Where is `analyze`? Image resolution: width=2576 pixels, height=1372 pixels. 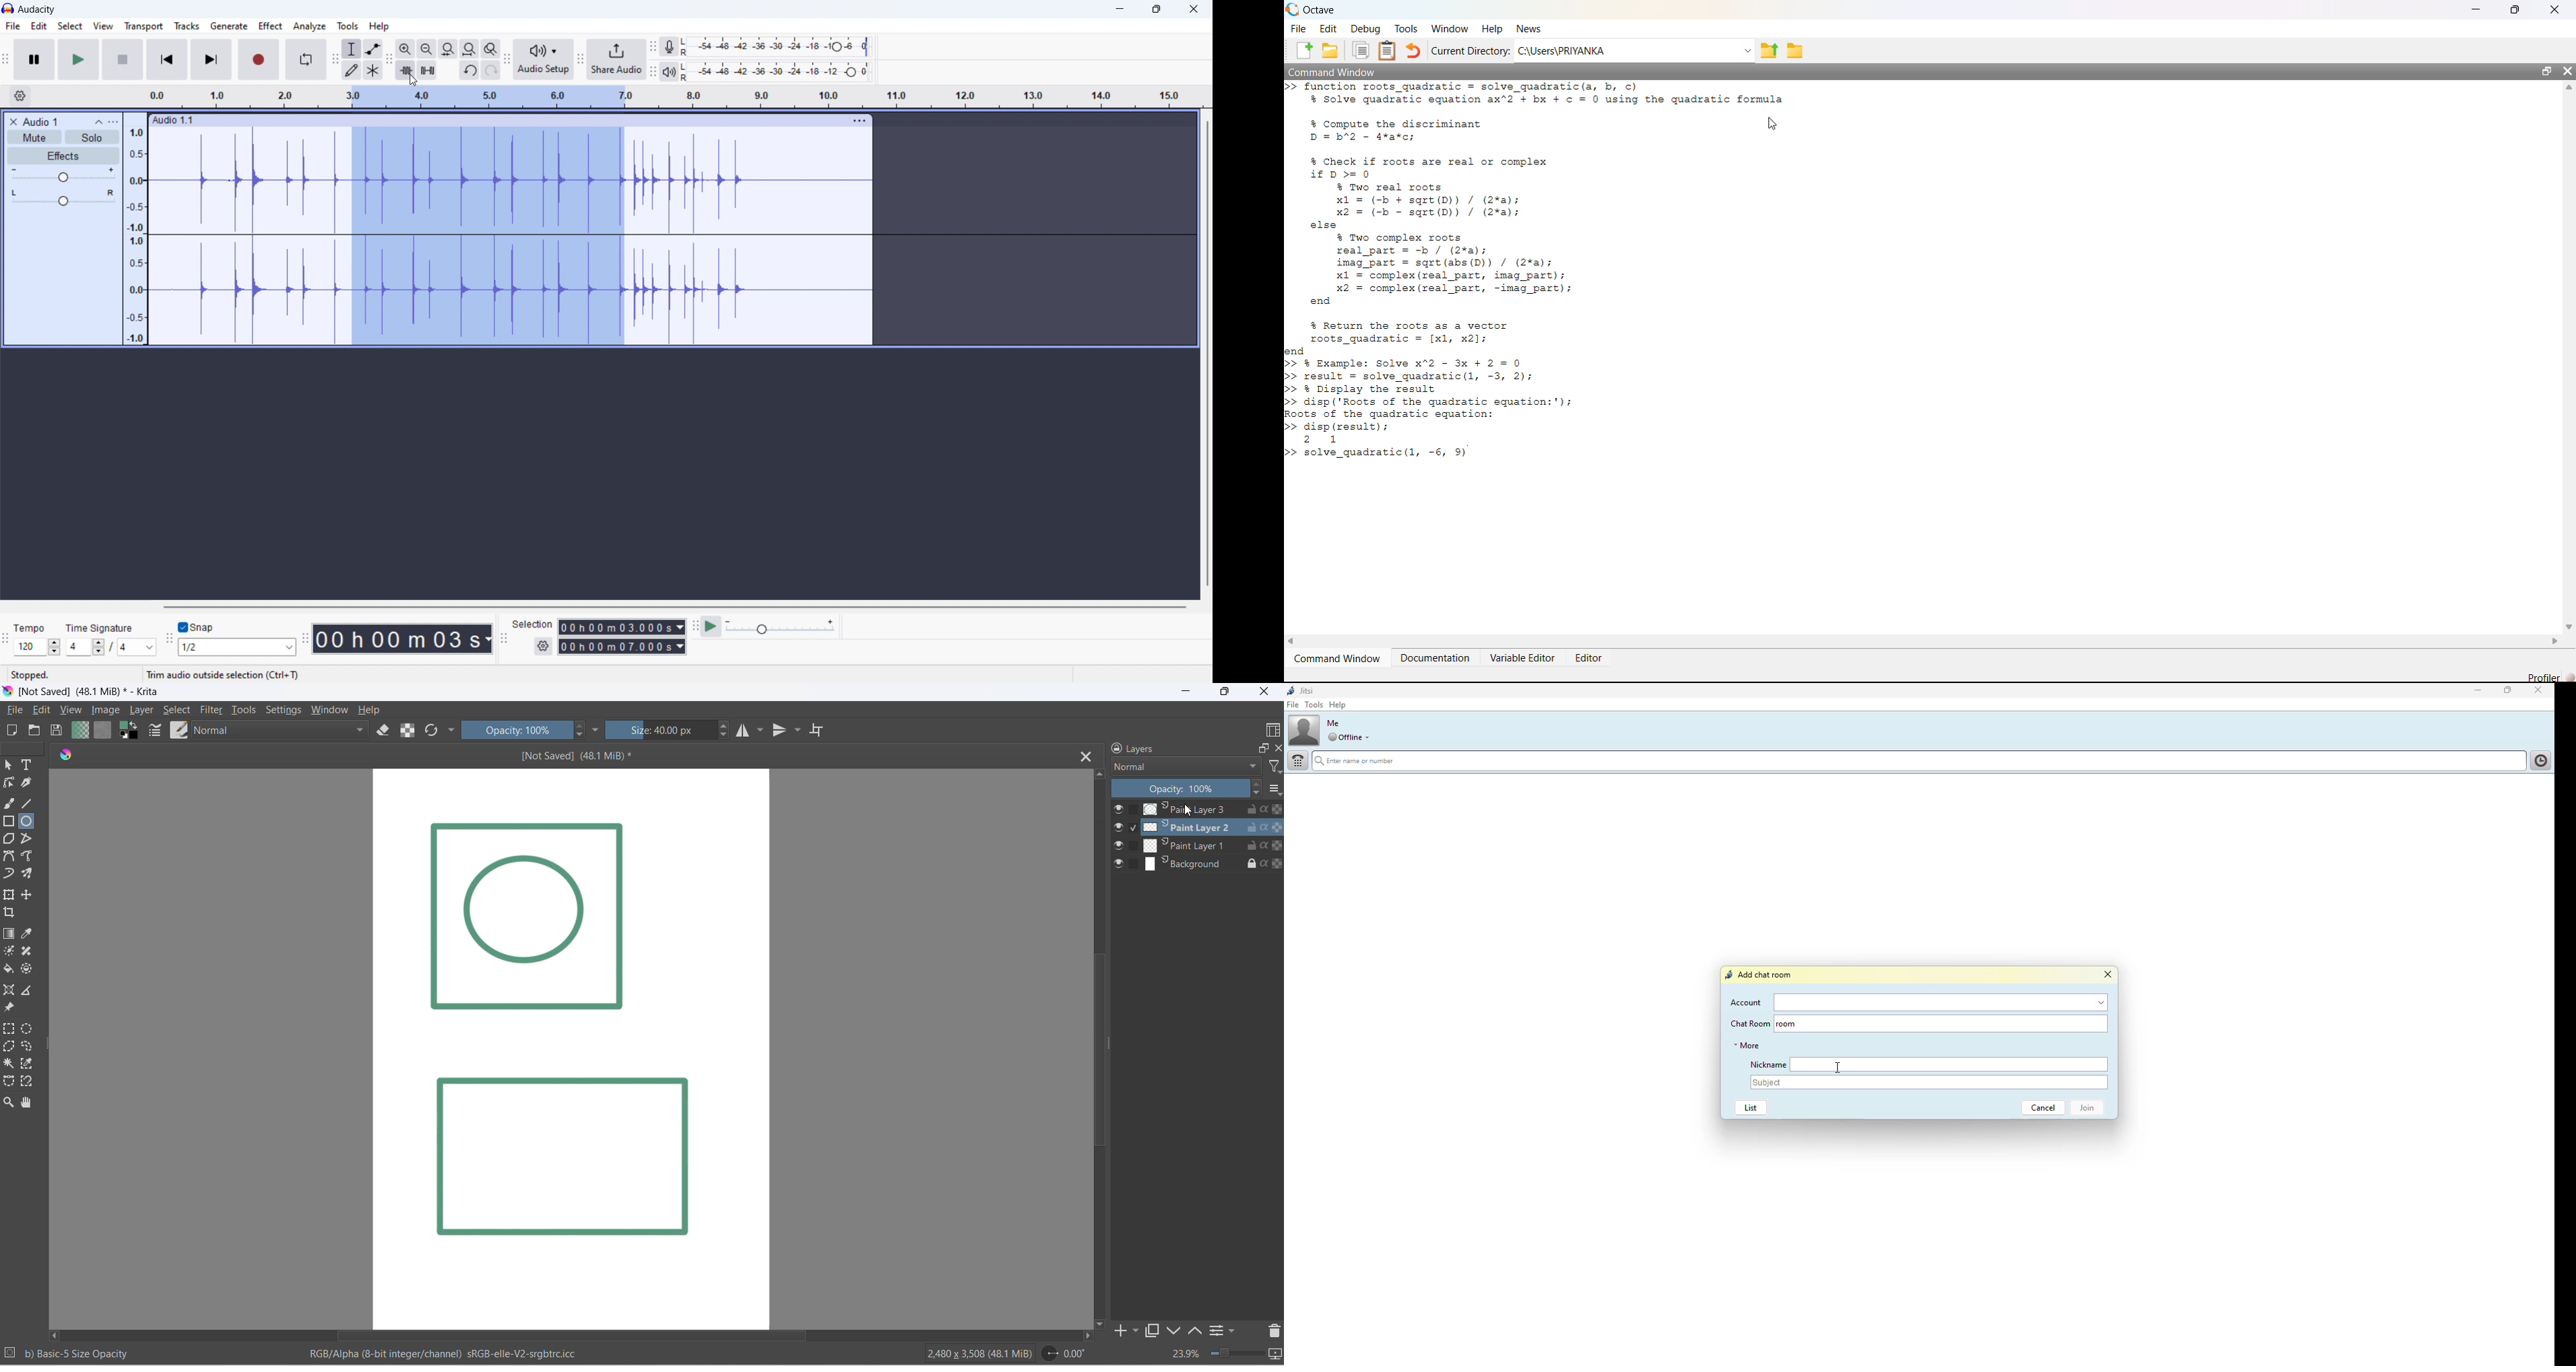
analyze is located at coordinates (310, 26).